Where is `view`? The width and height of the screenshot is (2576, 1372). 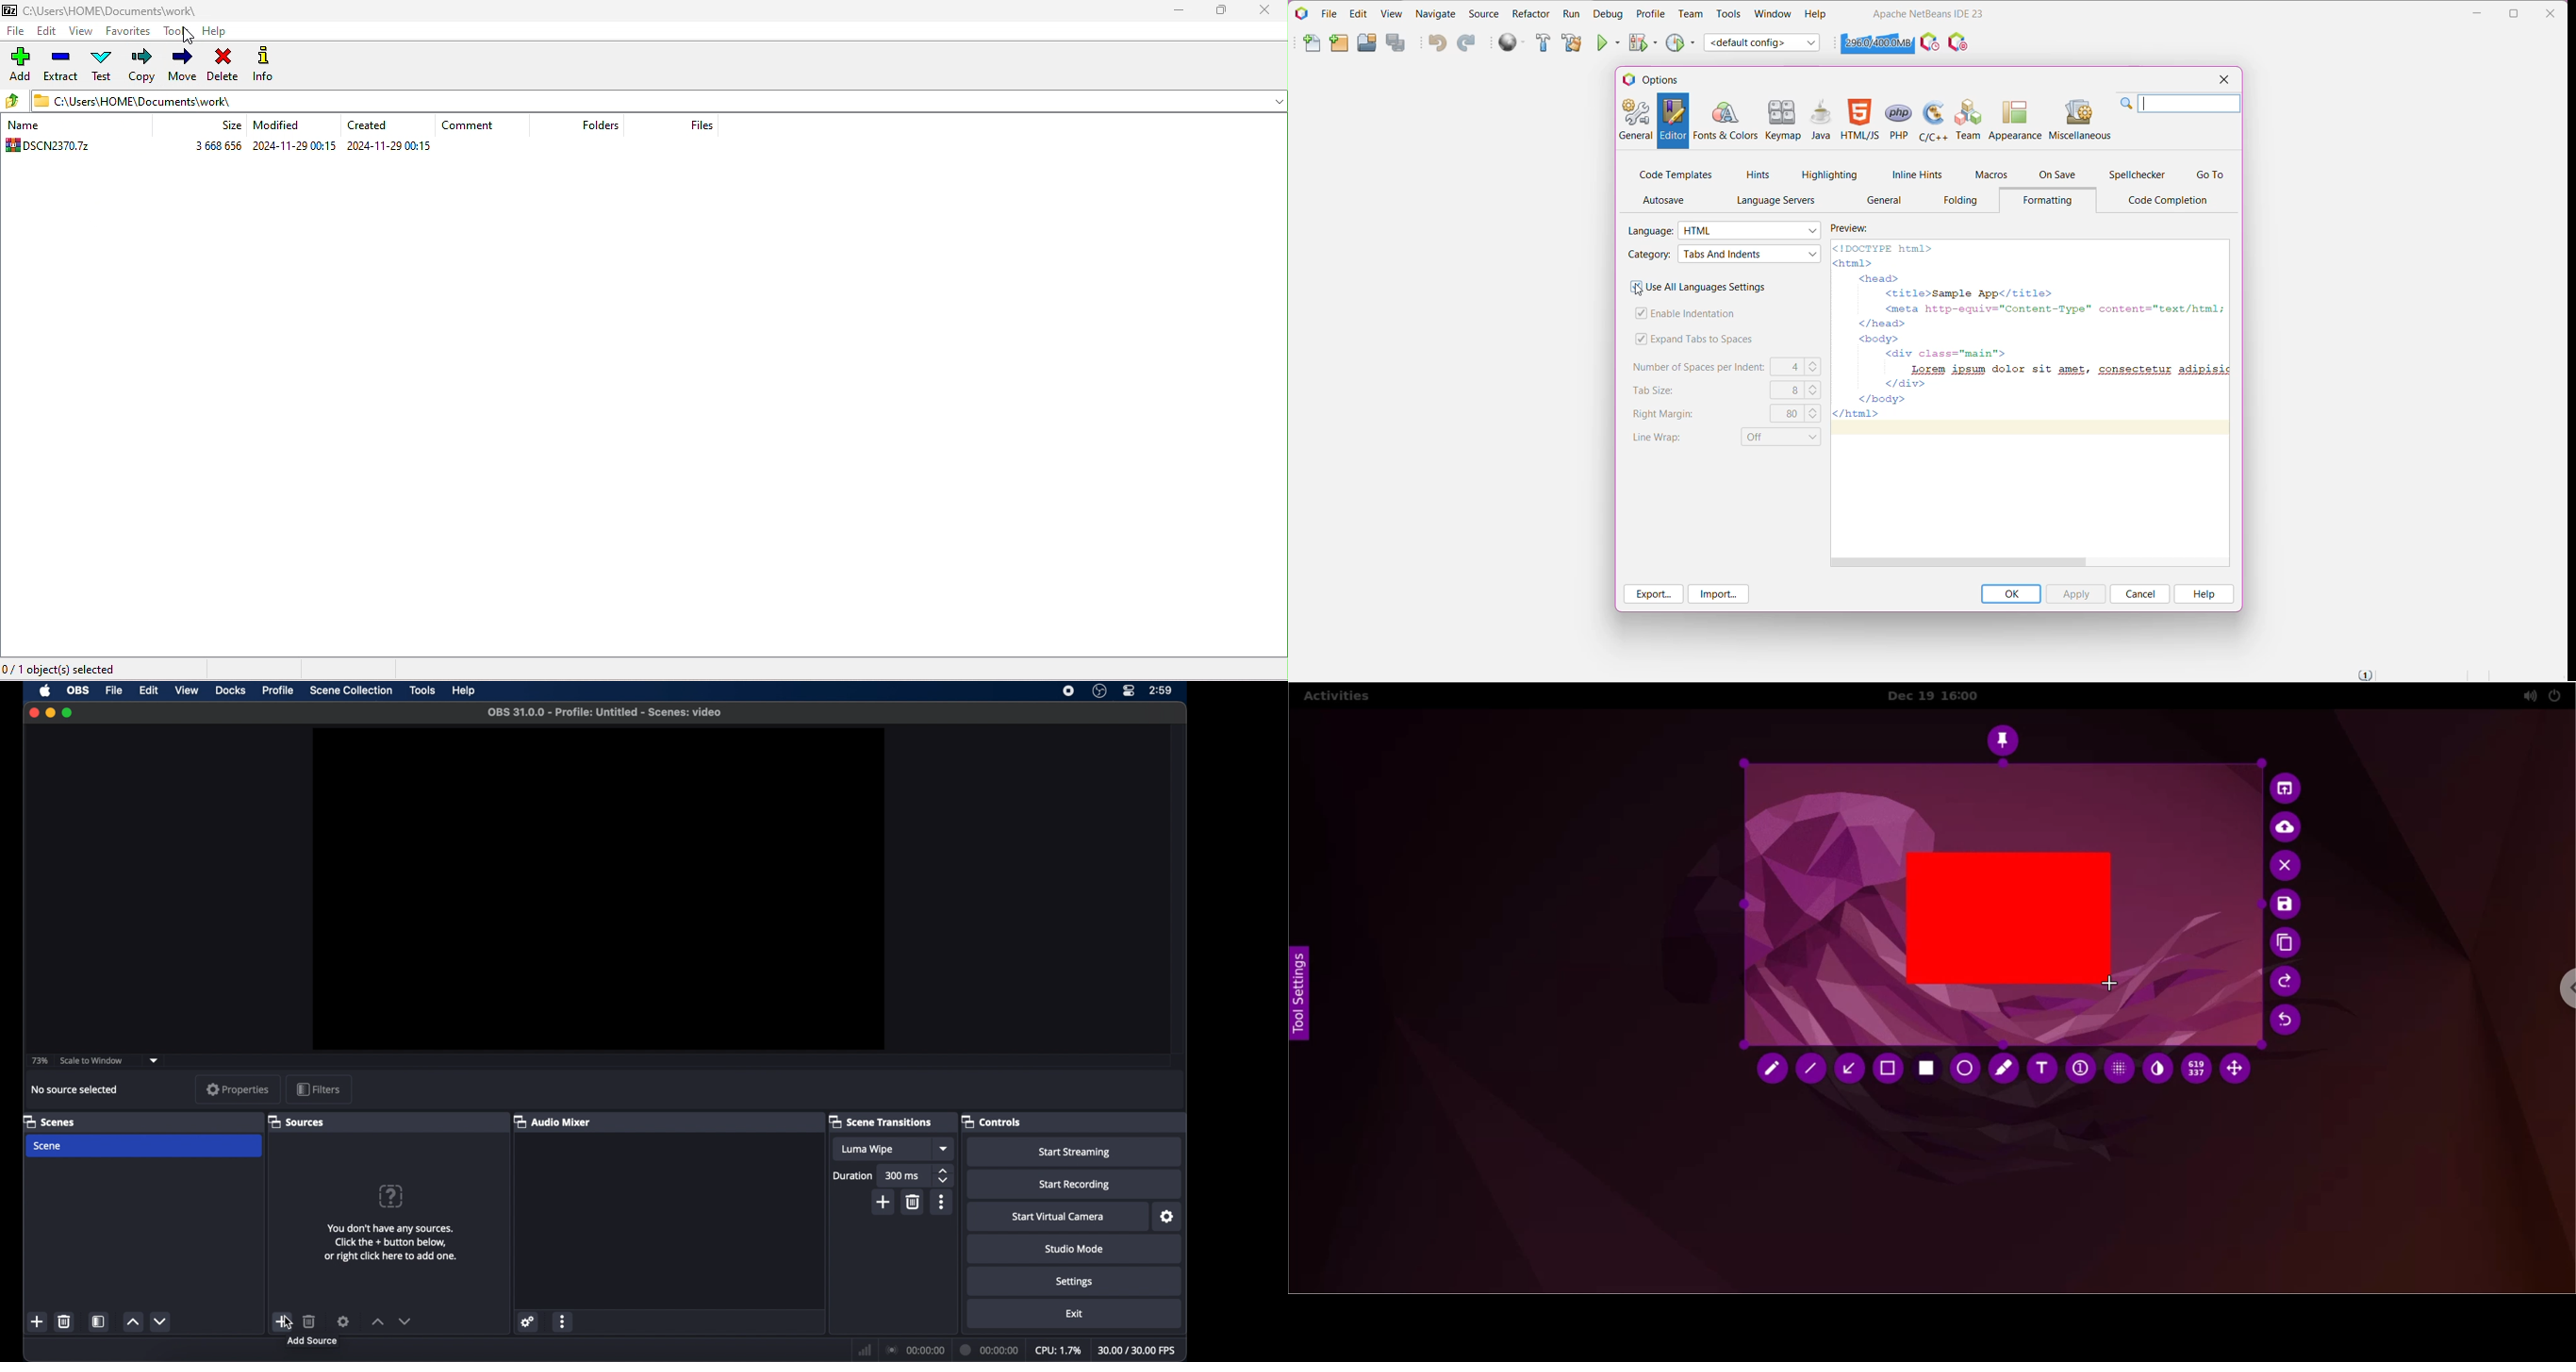
view is located at coordinates (187, 689).